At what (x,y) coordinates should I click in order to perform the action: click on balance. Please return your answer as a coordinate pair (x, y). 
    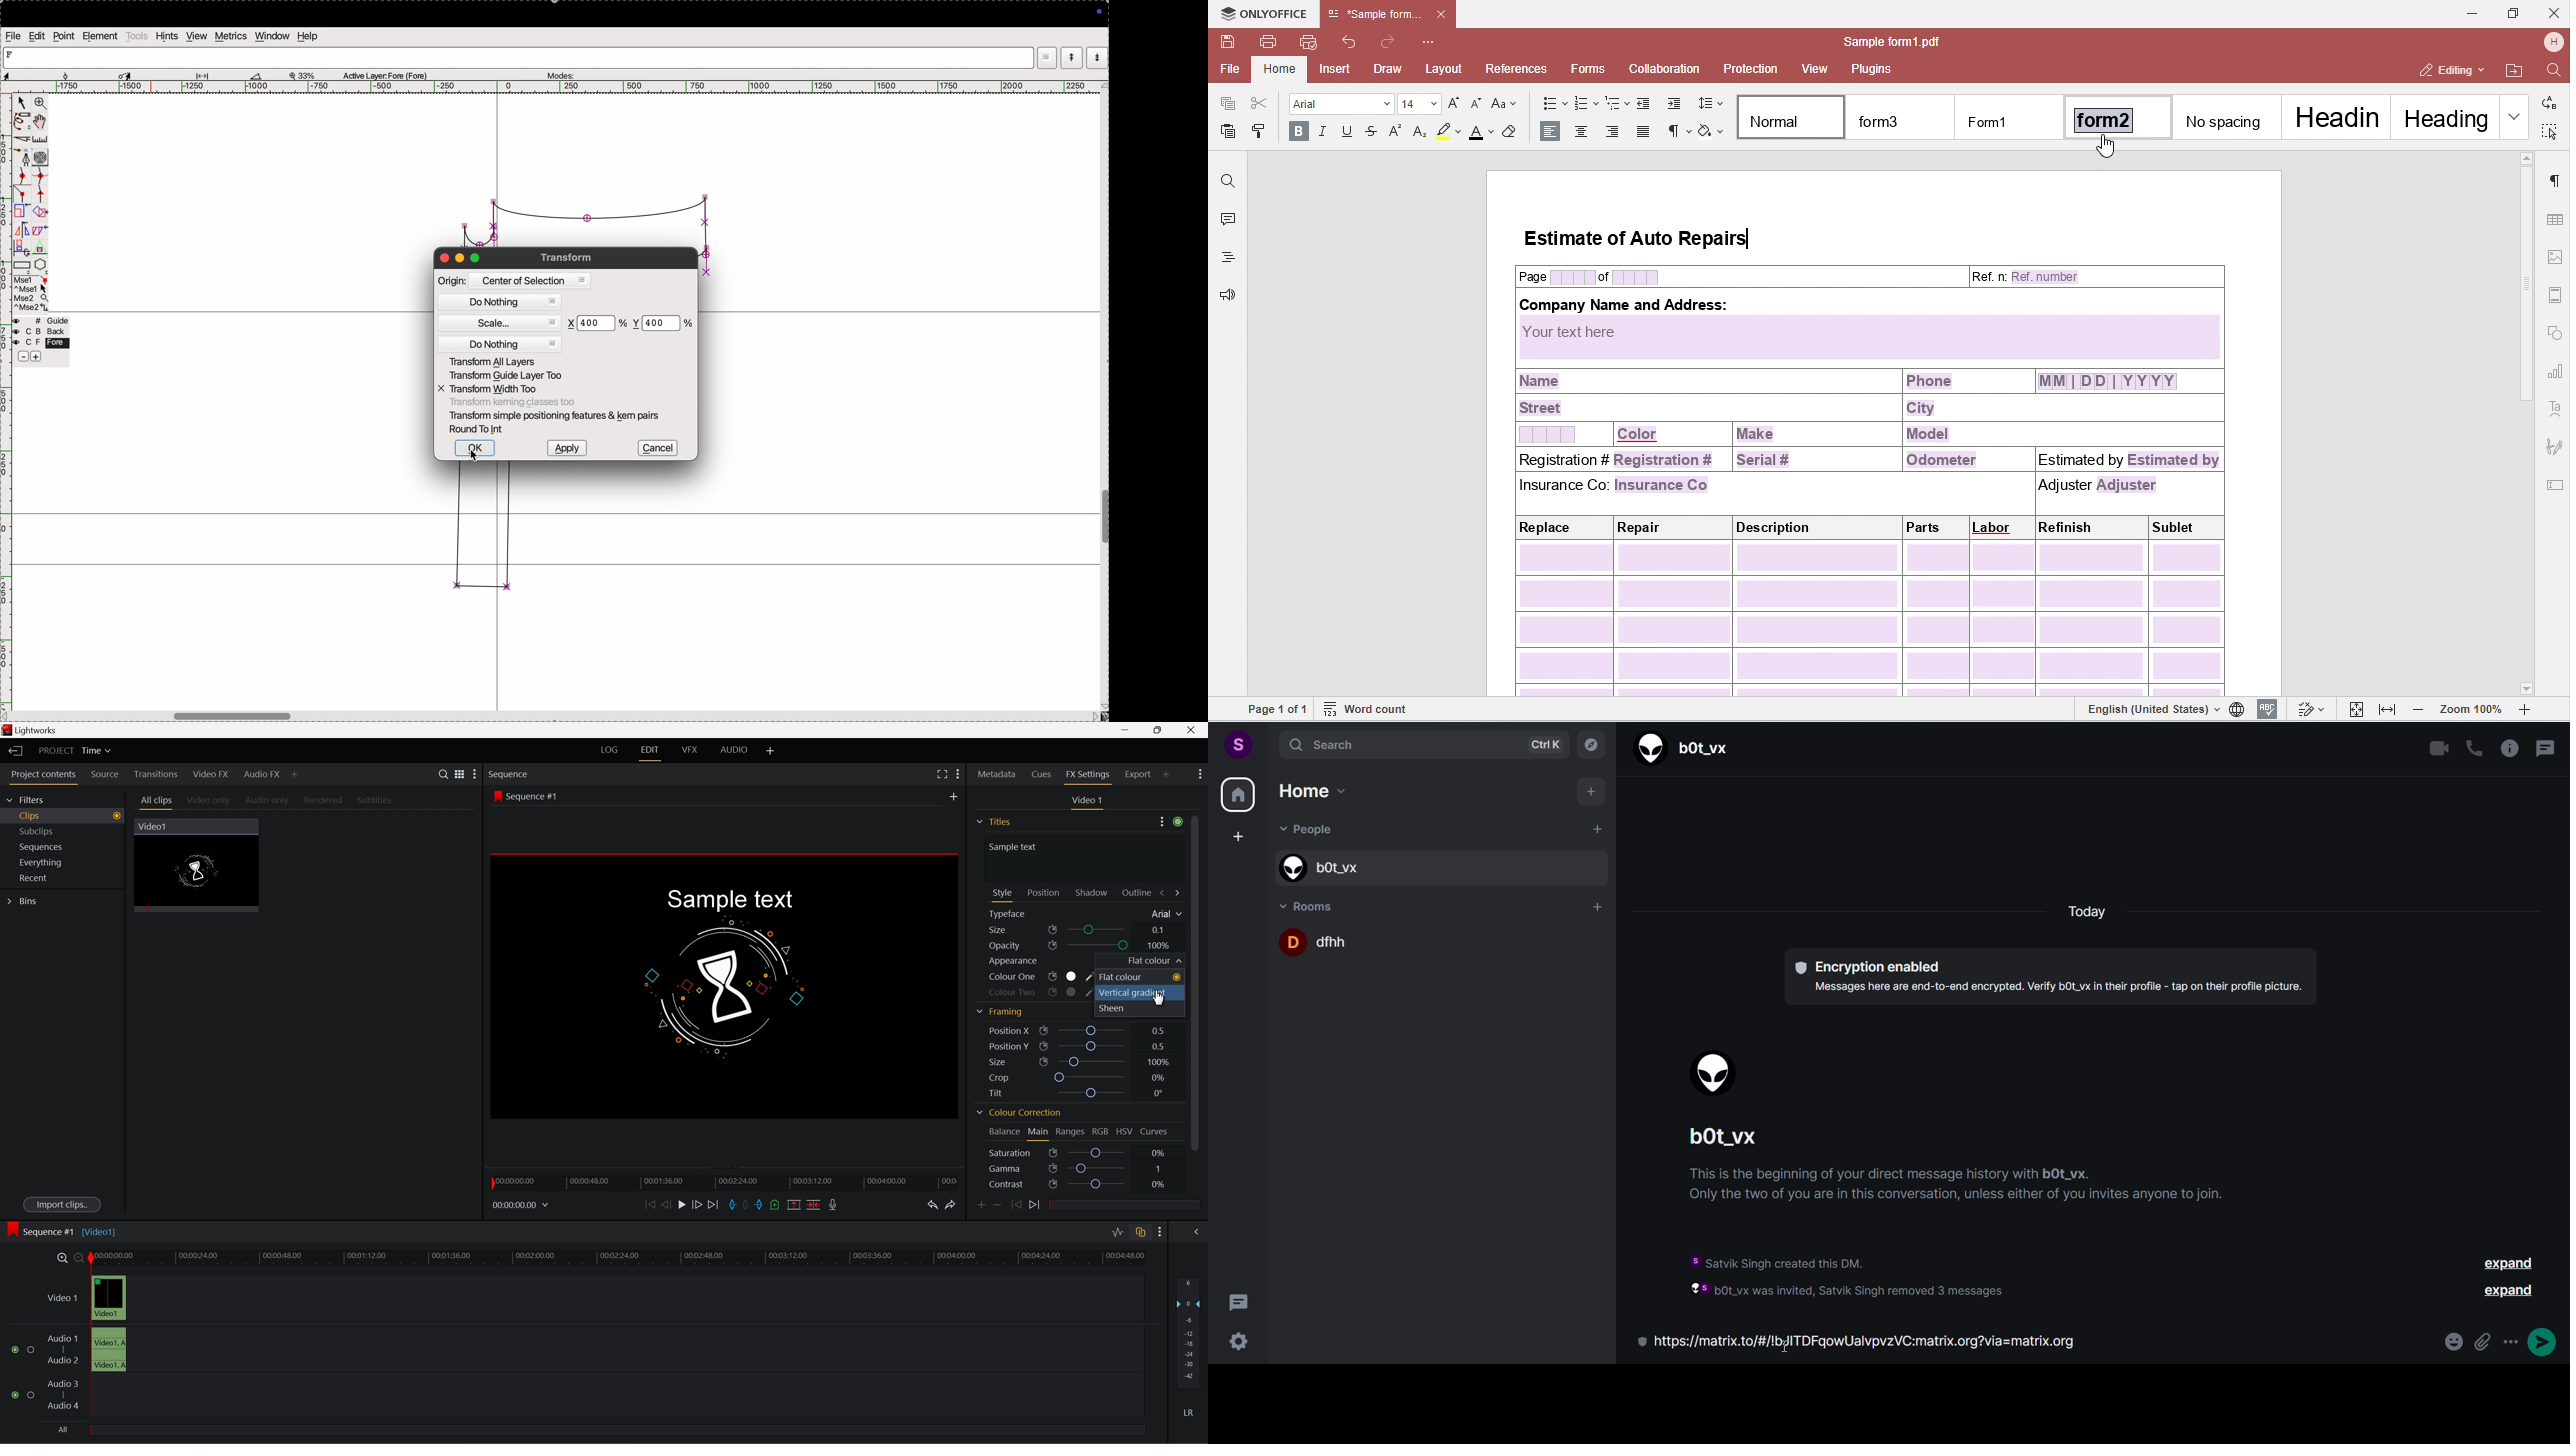
    Looking at the image, I should click on (1000, 1130).